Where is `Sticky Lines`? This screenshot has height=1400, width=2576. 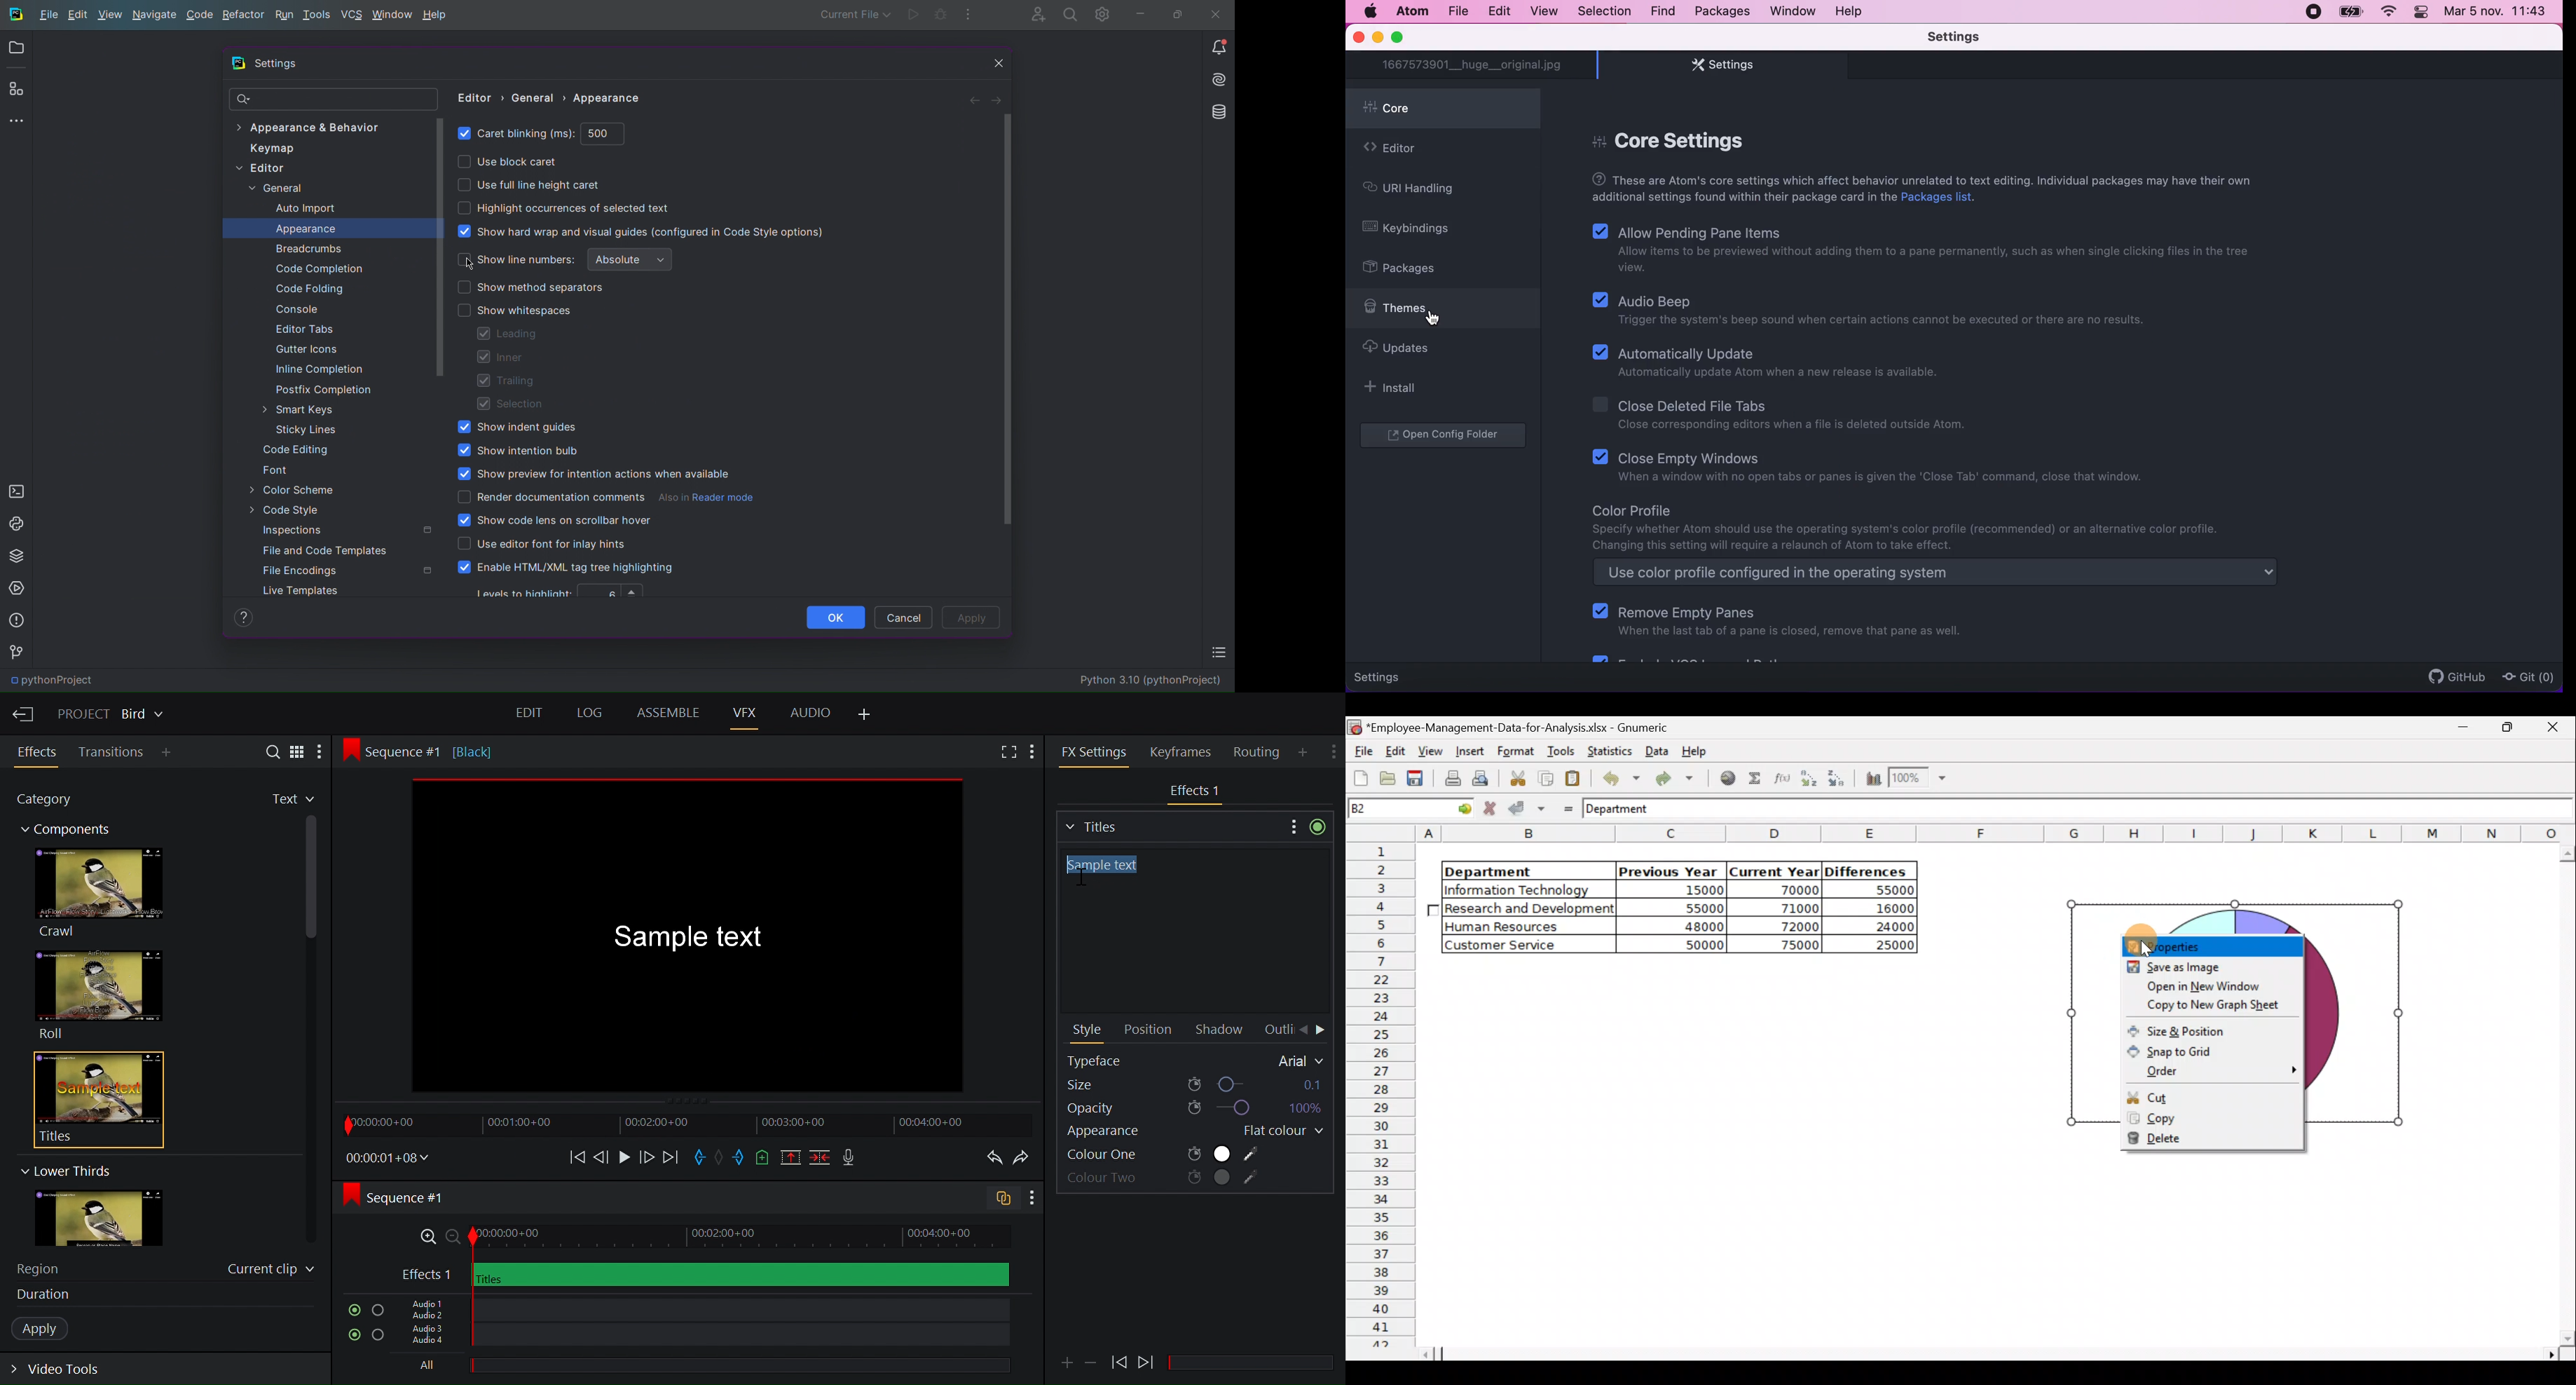 Sticky Lines is located at coordinates (302, 431).